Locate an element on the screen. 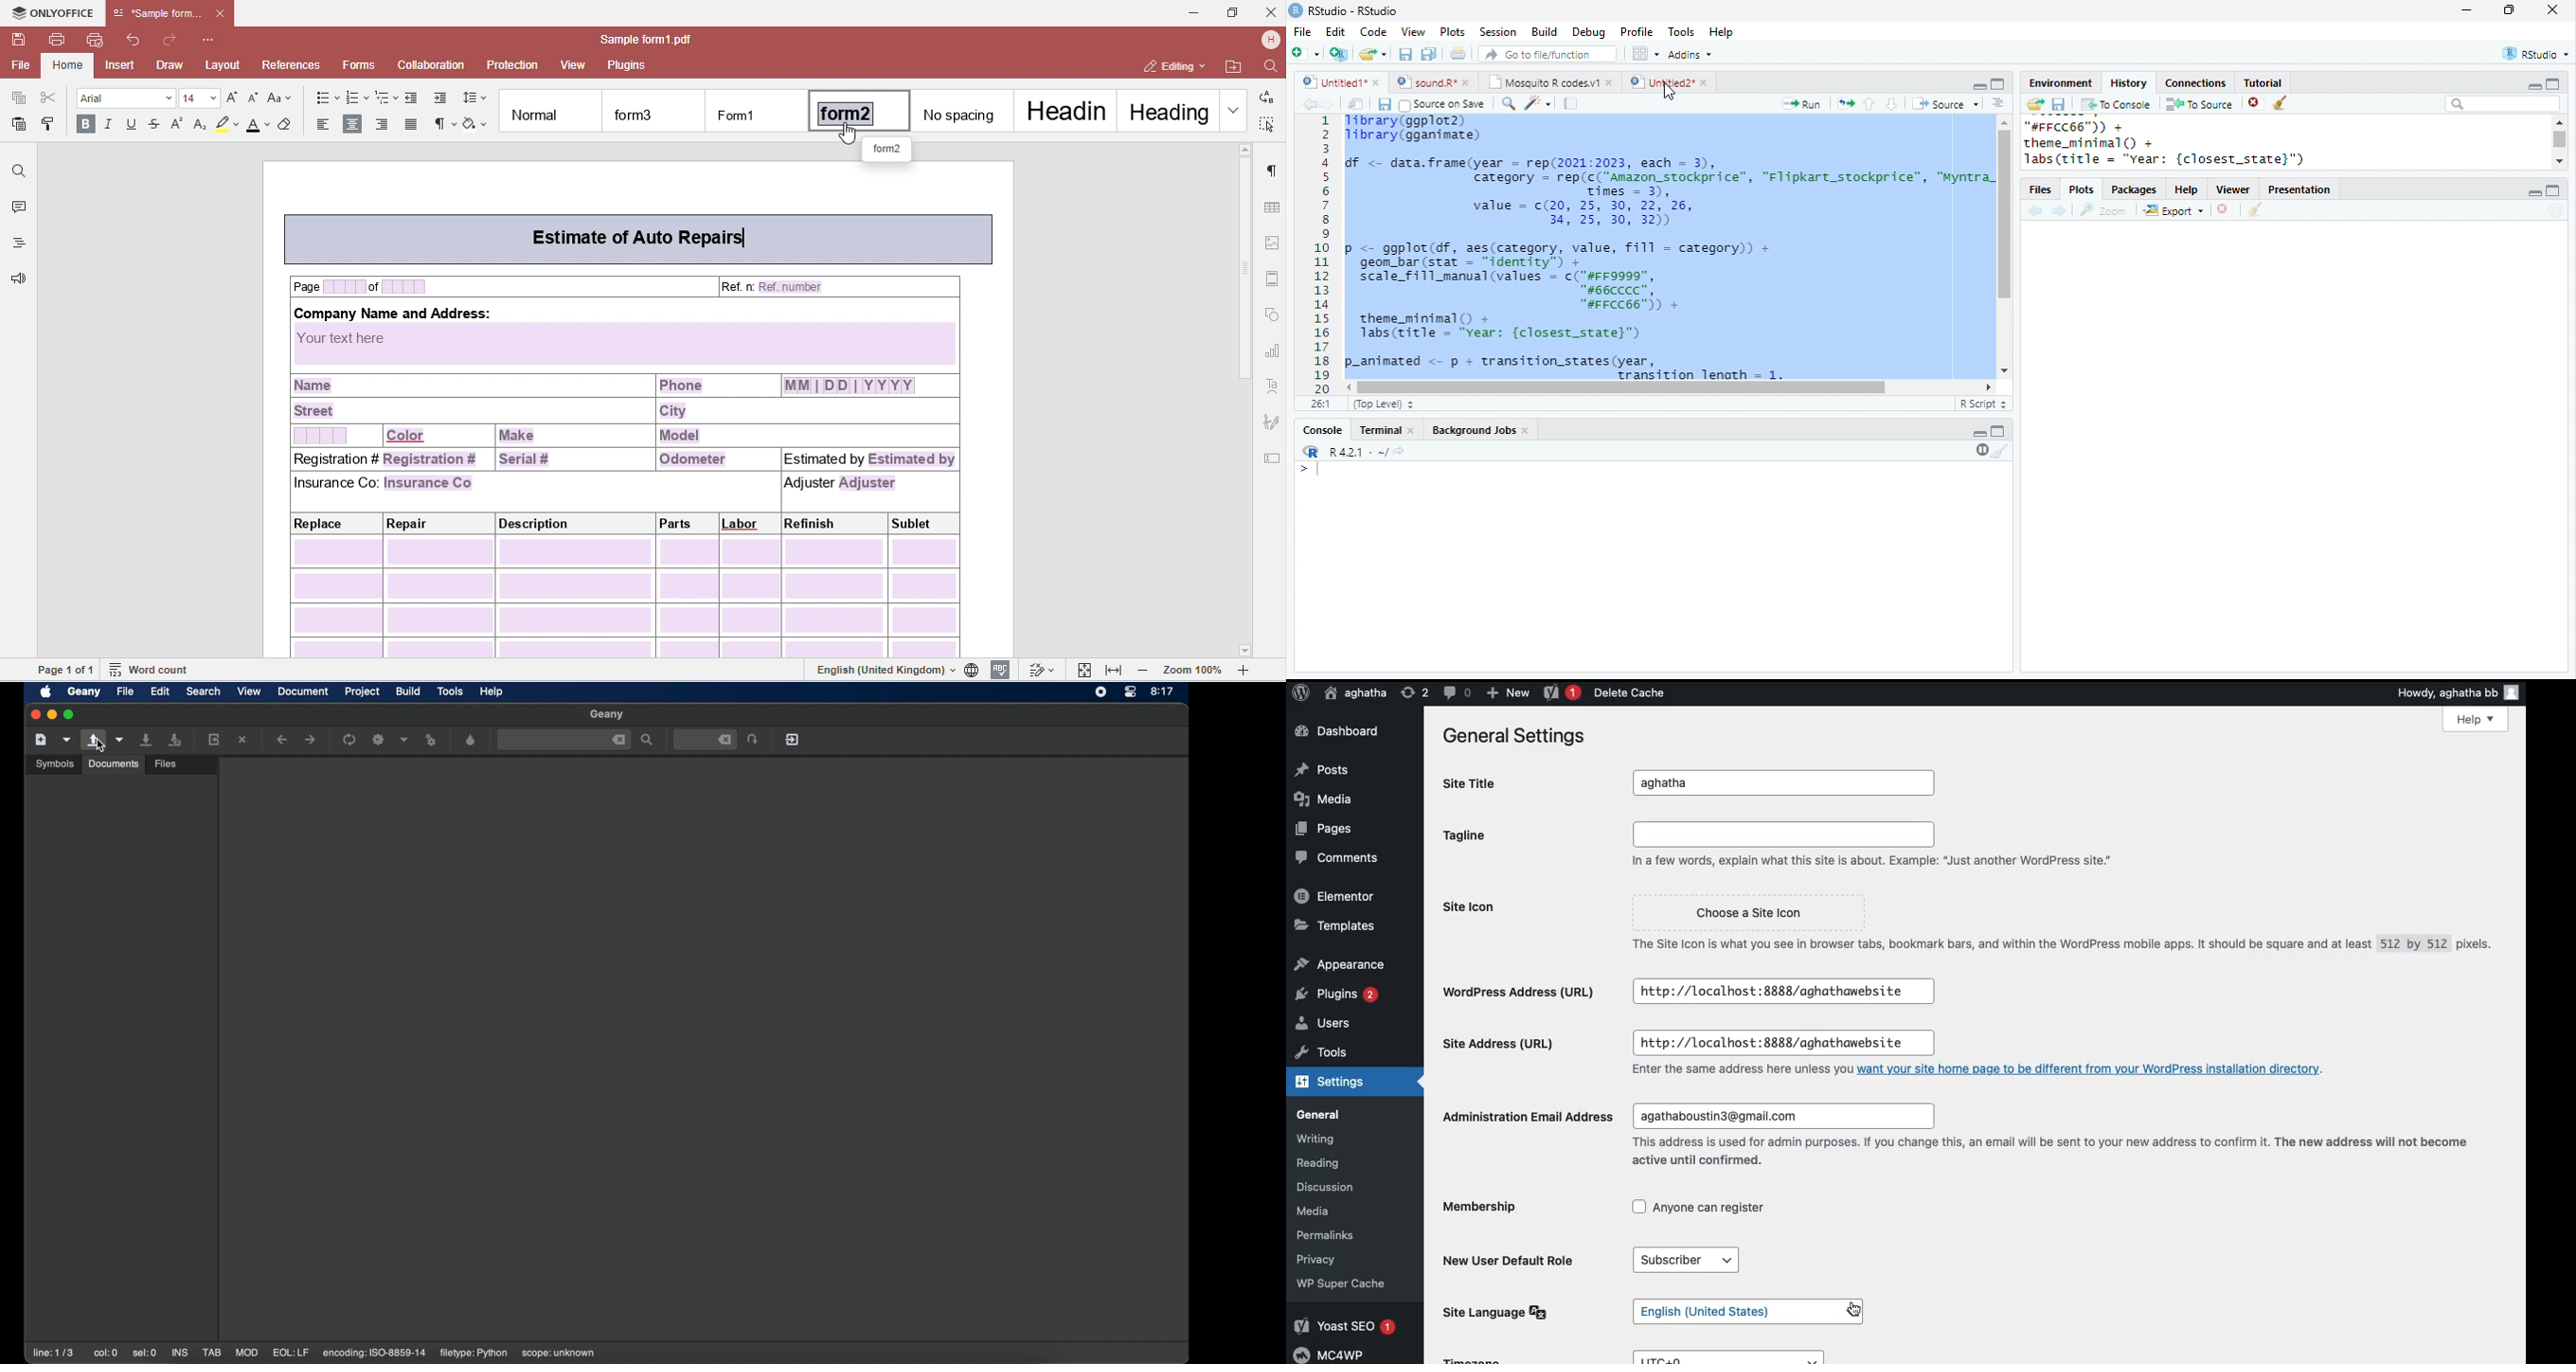 The image size is (2576, 1372). Packages is located at coordinates (2135, 190).